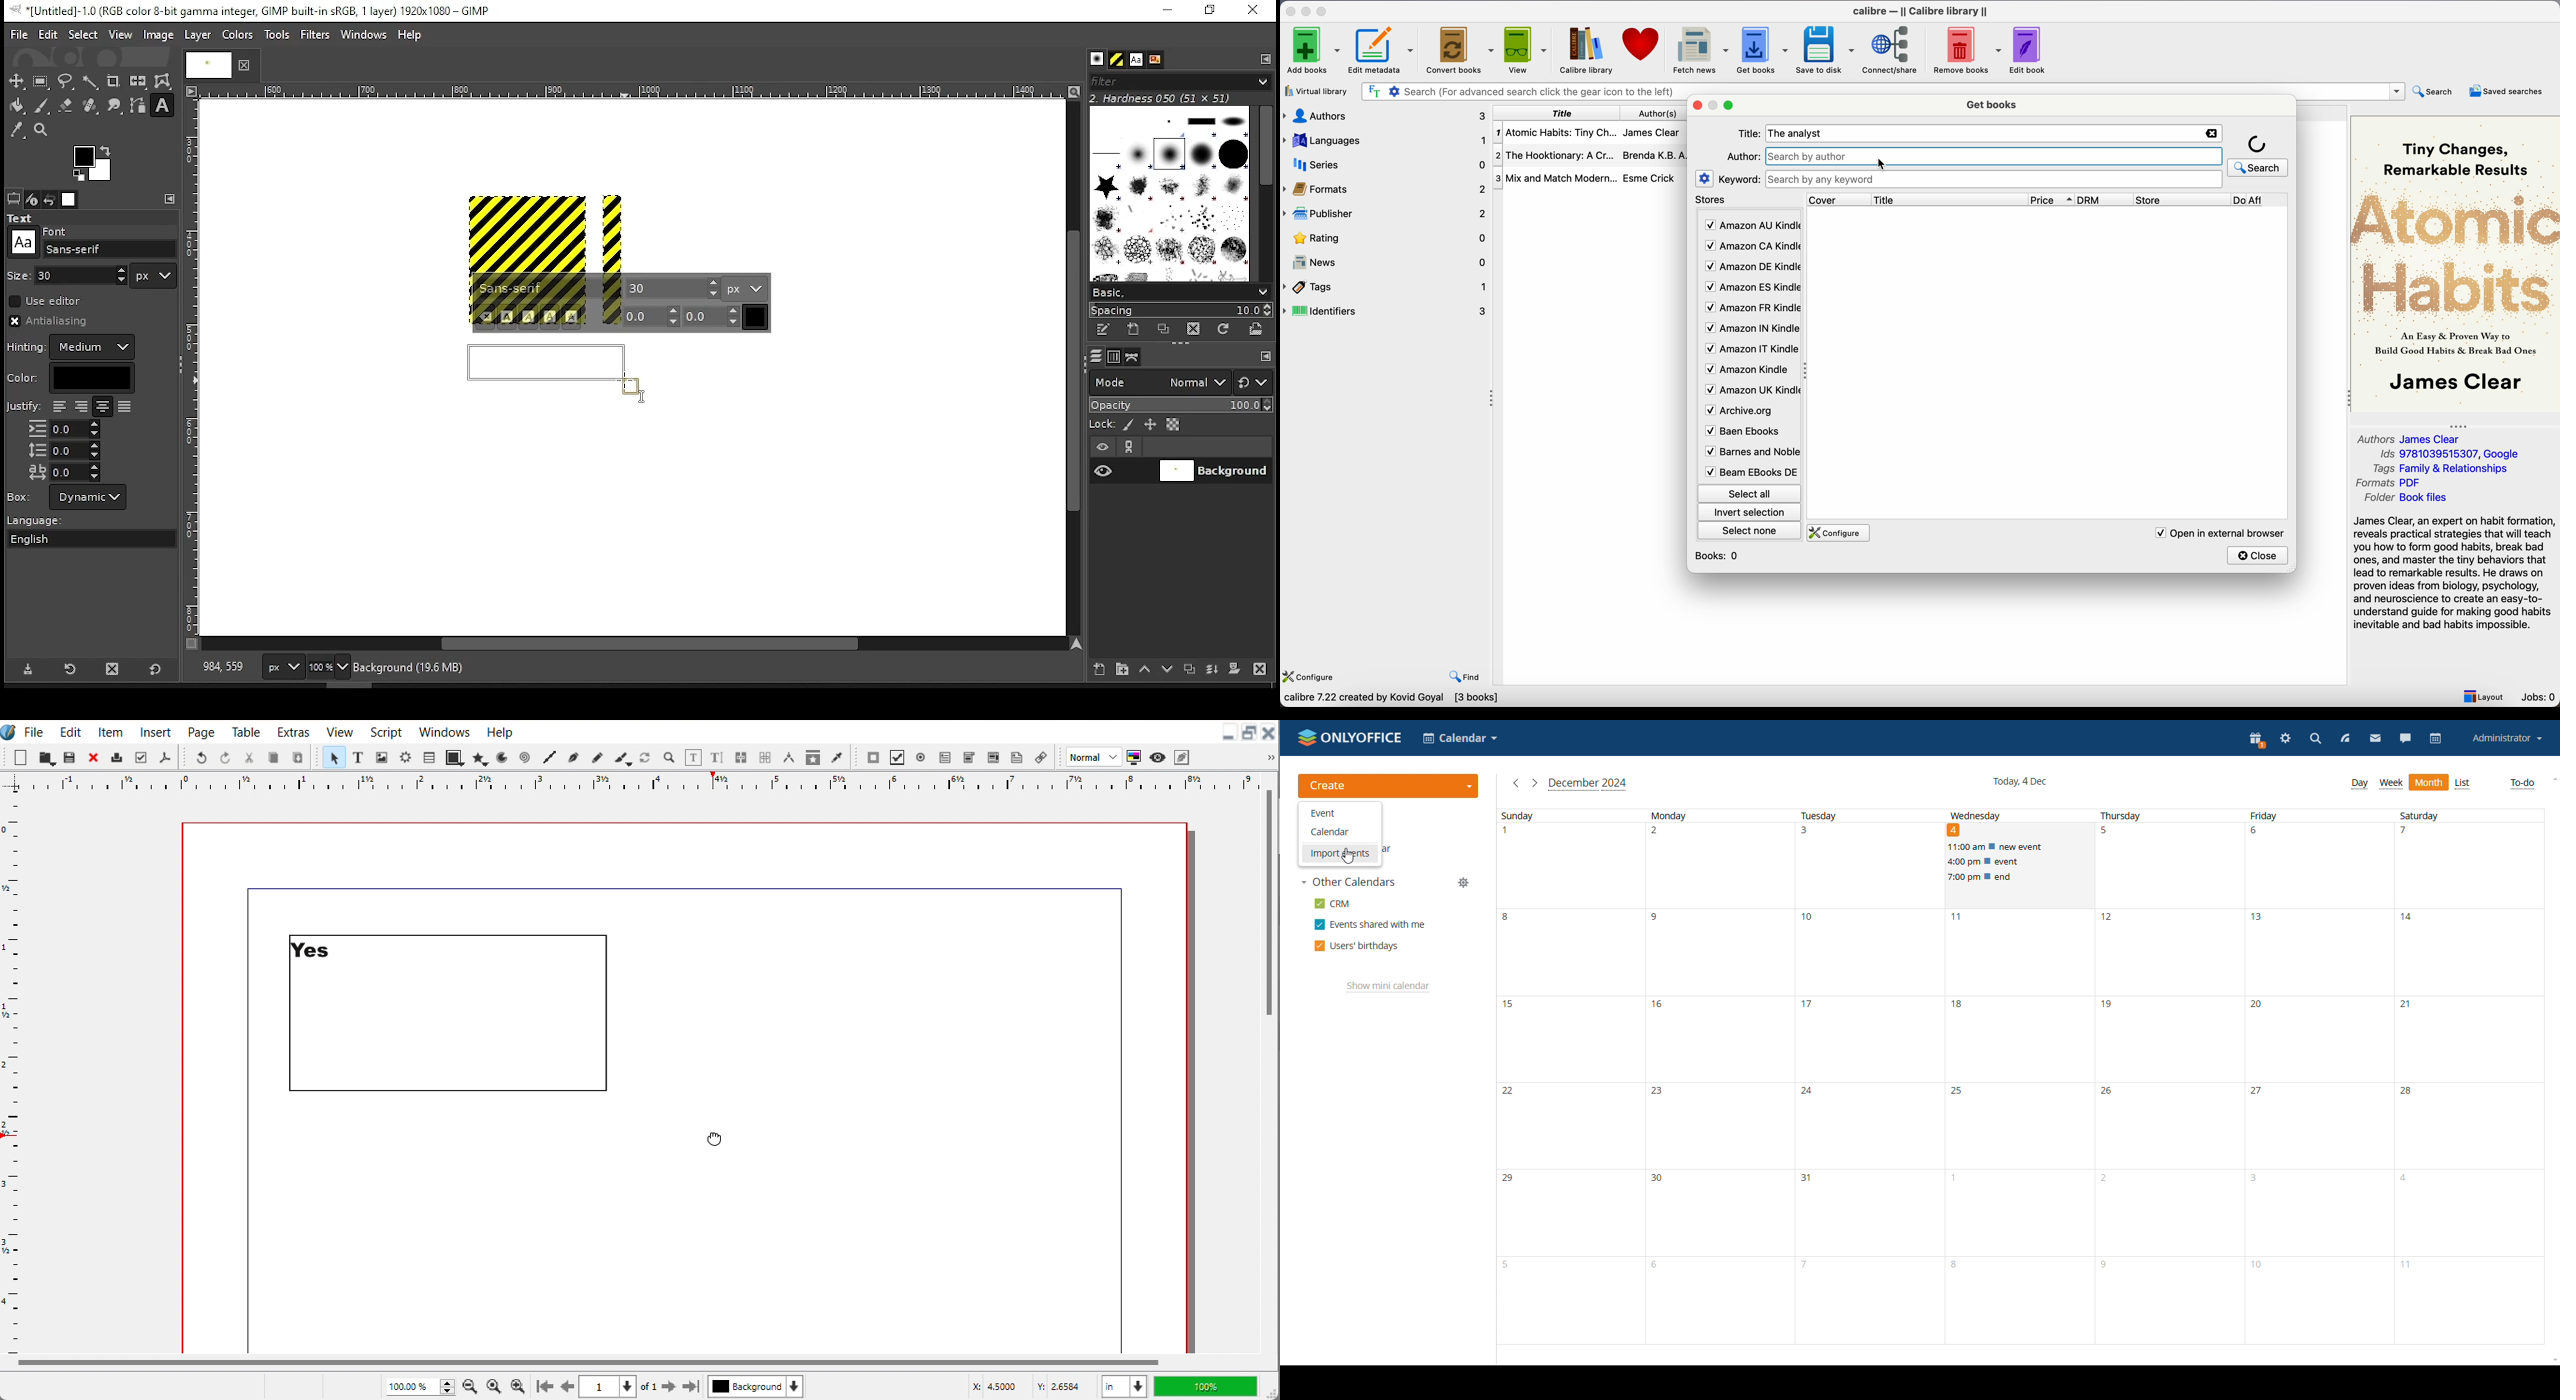  Describe the element at coordinates (164, 758) in the screenshot. I see `Save as PDF` at that location.